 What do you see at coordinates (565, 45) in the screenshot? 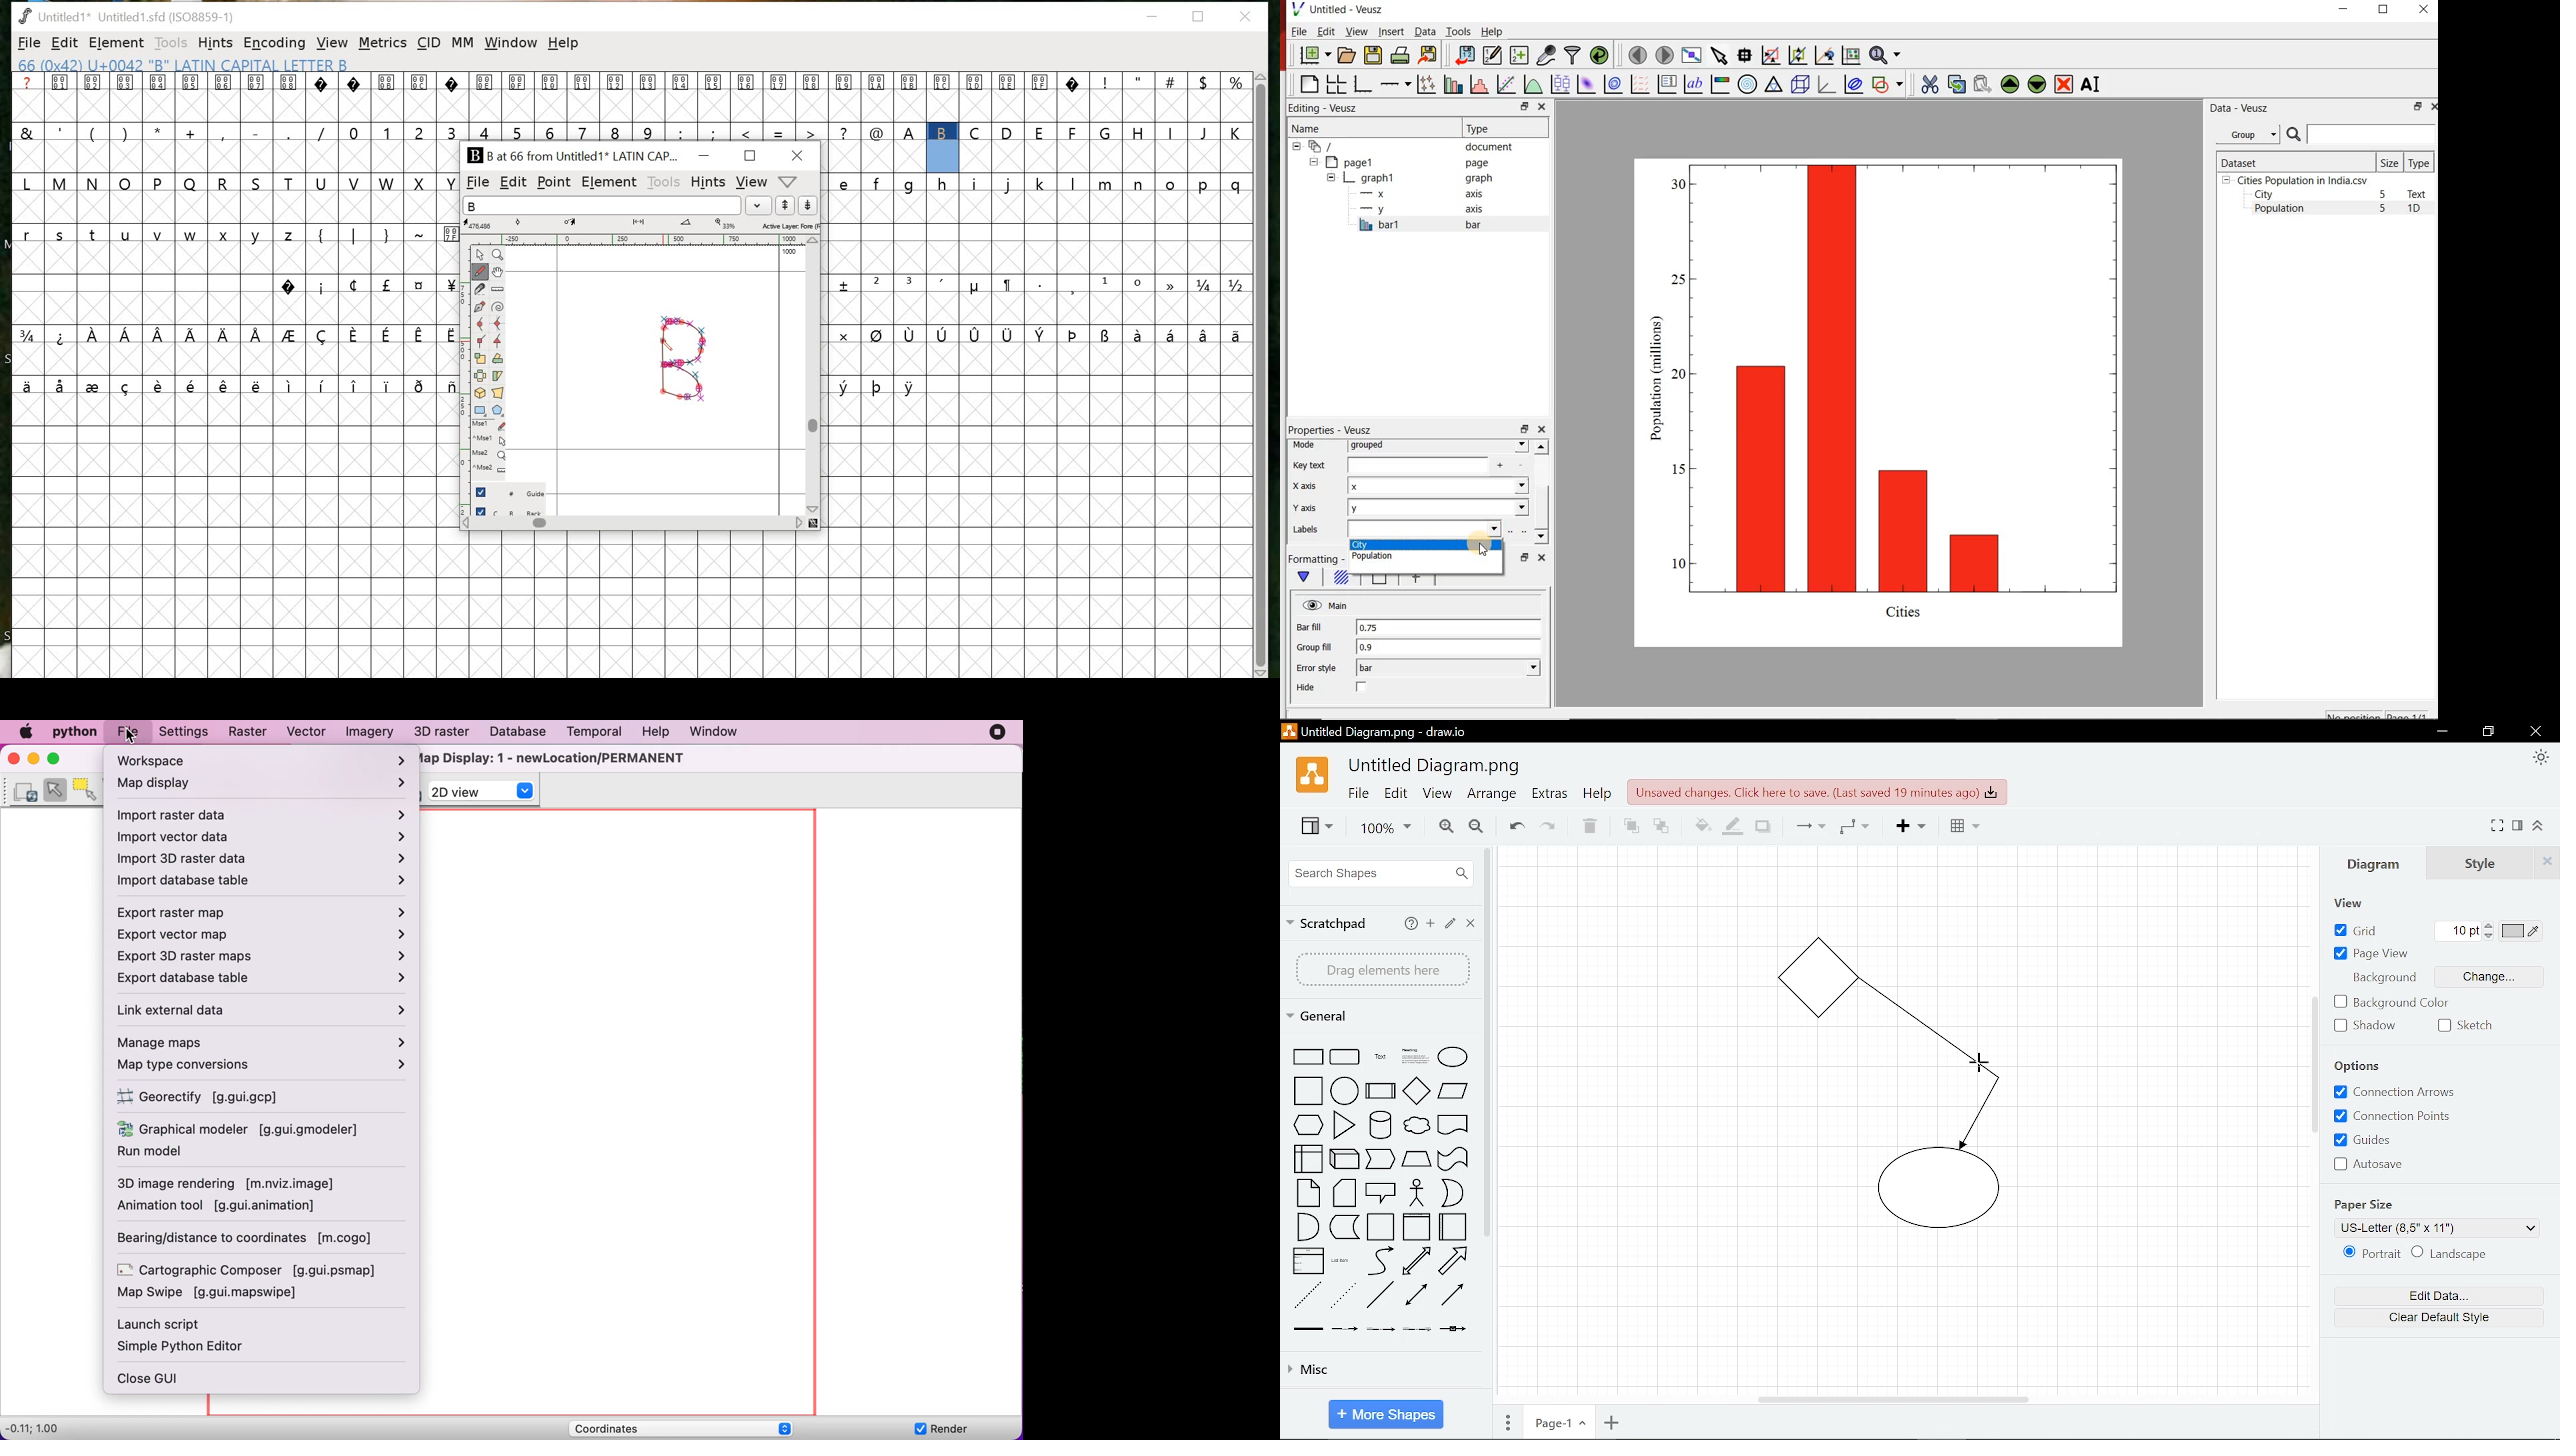
I see `help` at bounding box center [565, 45].